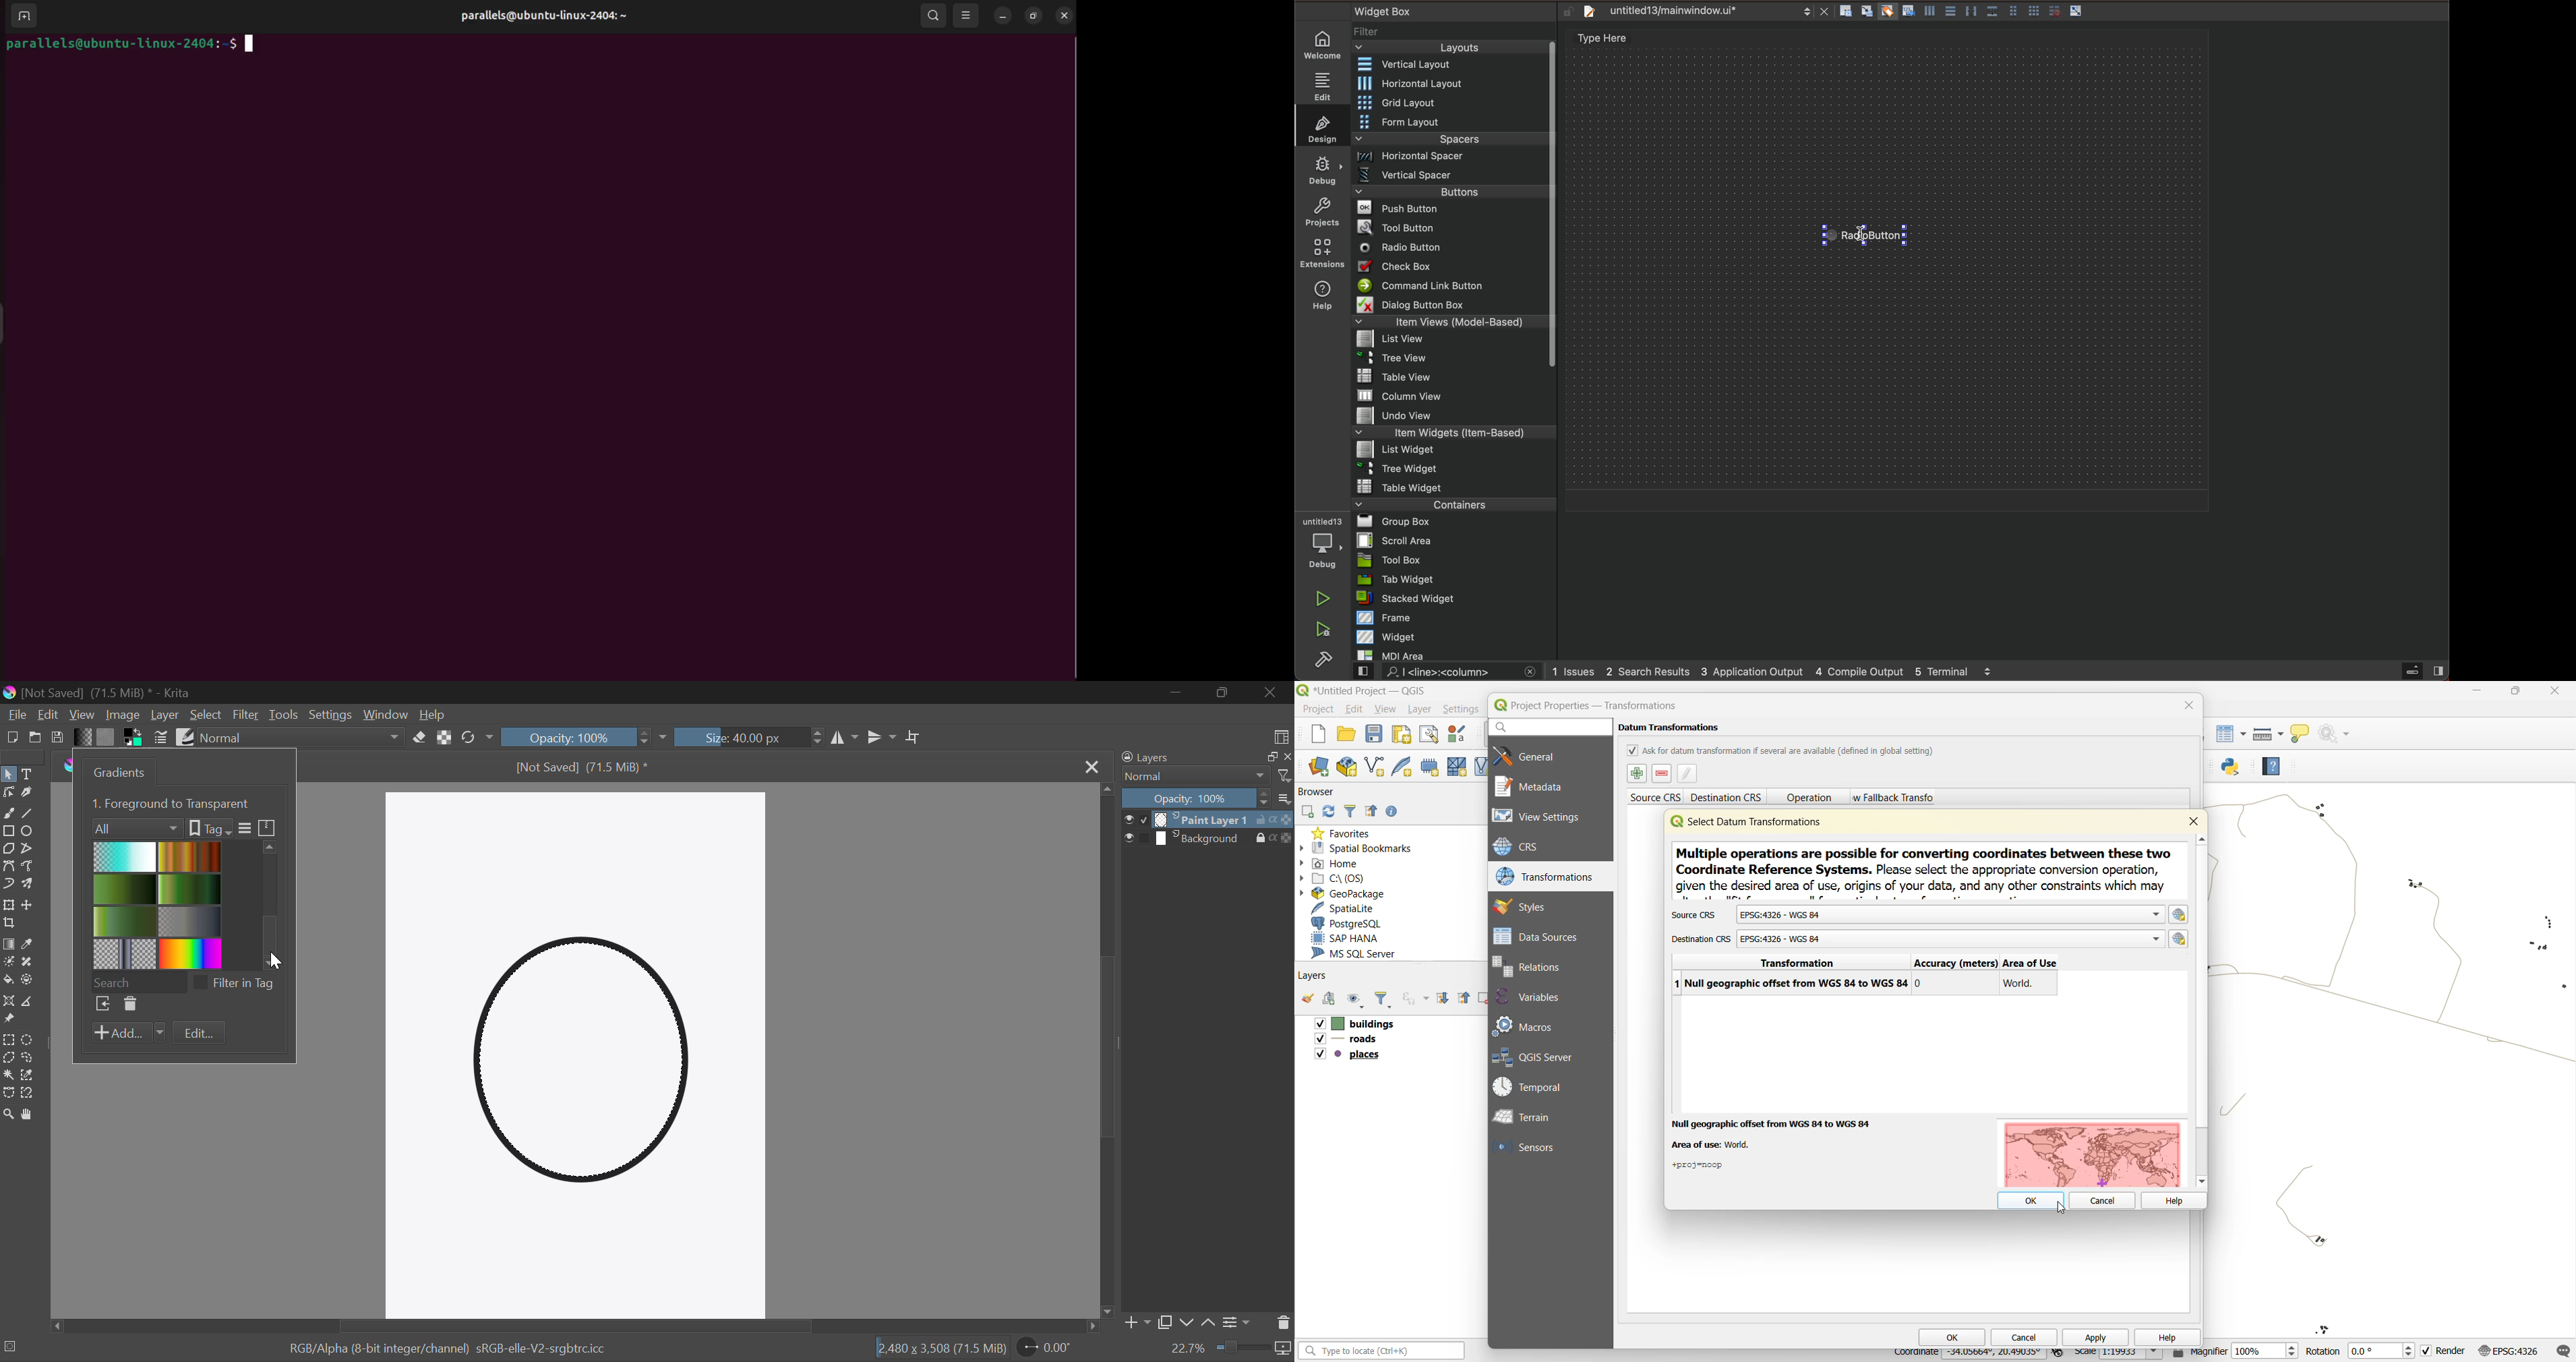 This screenshot has height=1372, width=2576. What do you see at coordinates (1138, 837) in the screenshot?
I see `checkbox` at bounding box center [1138, 837].